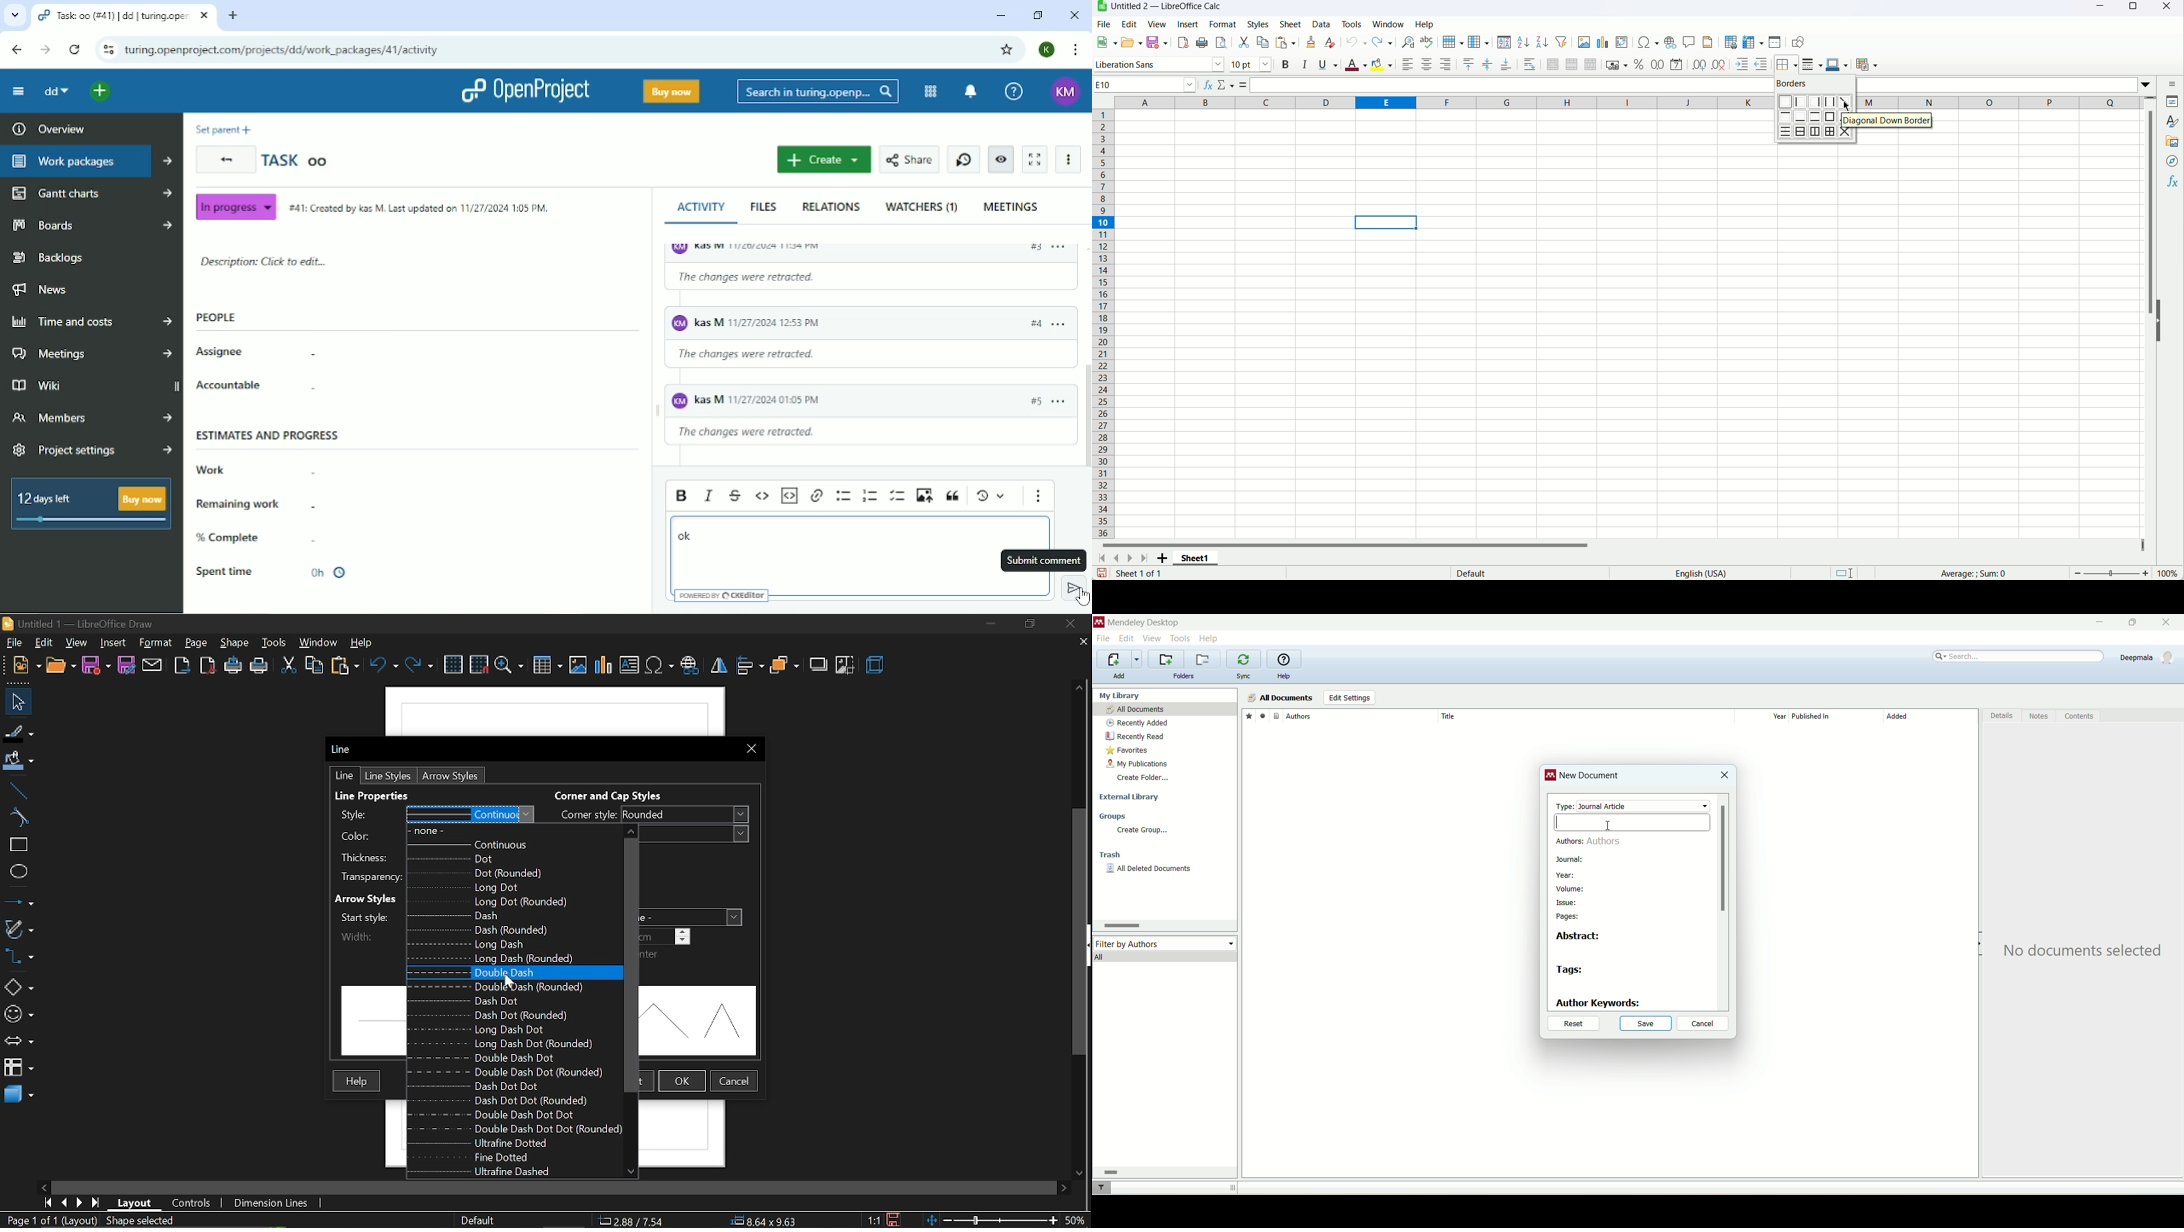  Describe the element at coordinates (261, 263) in the screenshot. I see `Description` at that location.